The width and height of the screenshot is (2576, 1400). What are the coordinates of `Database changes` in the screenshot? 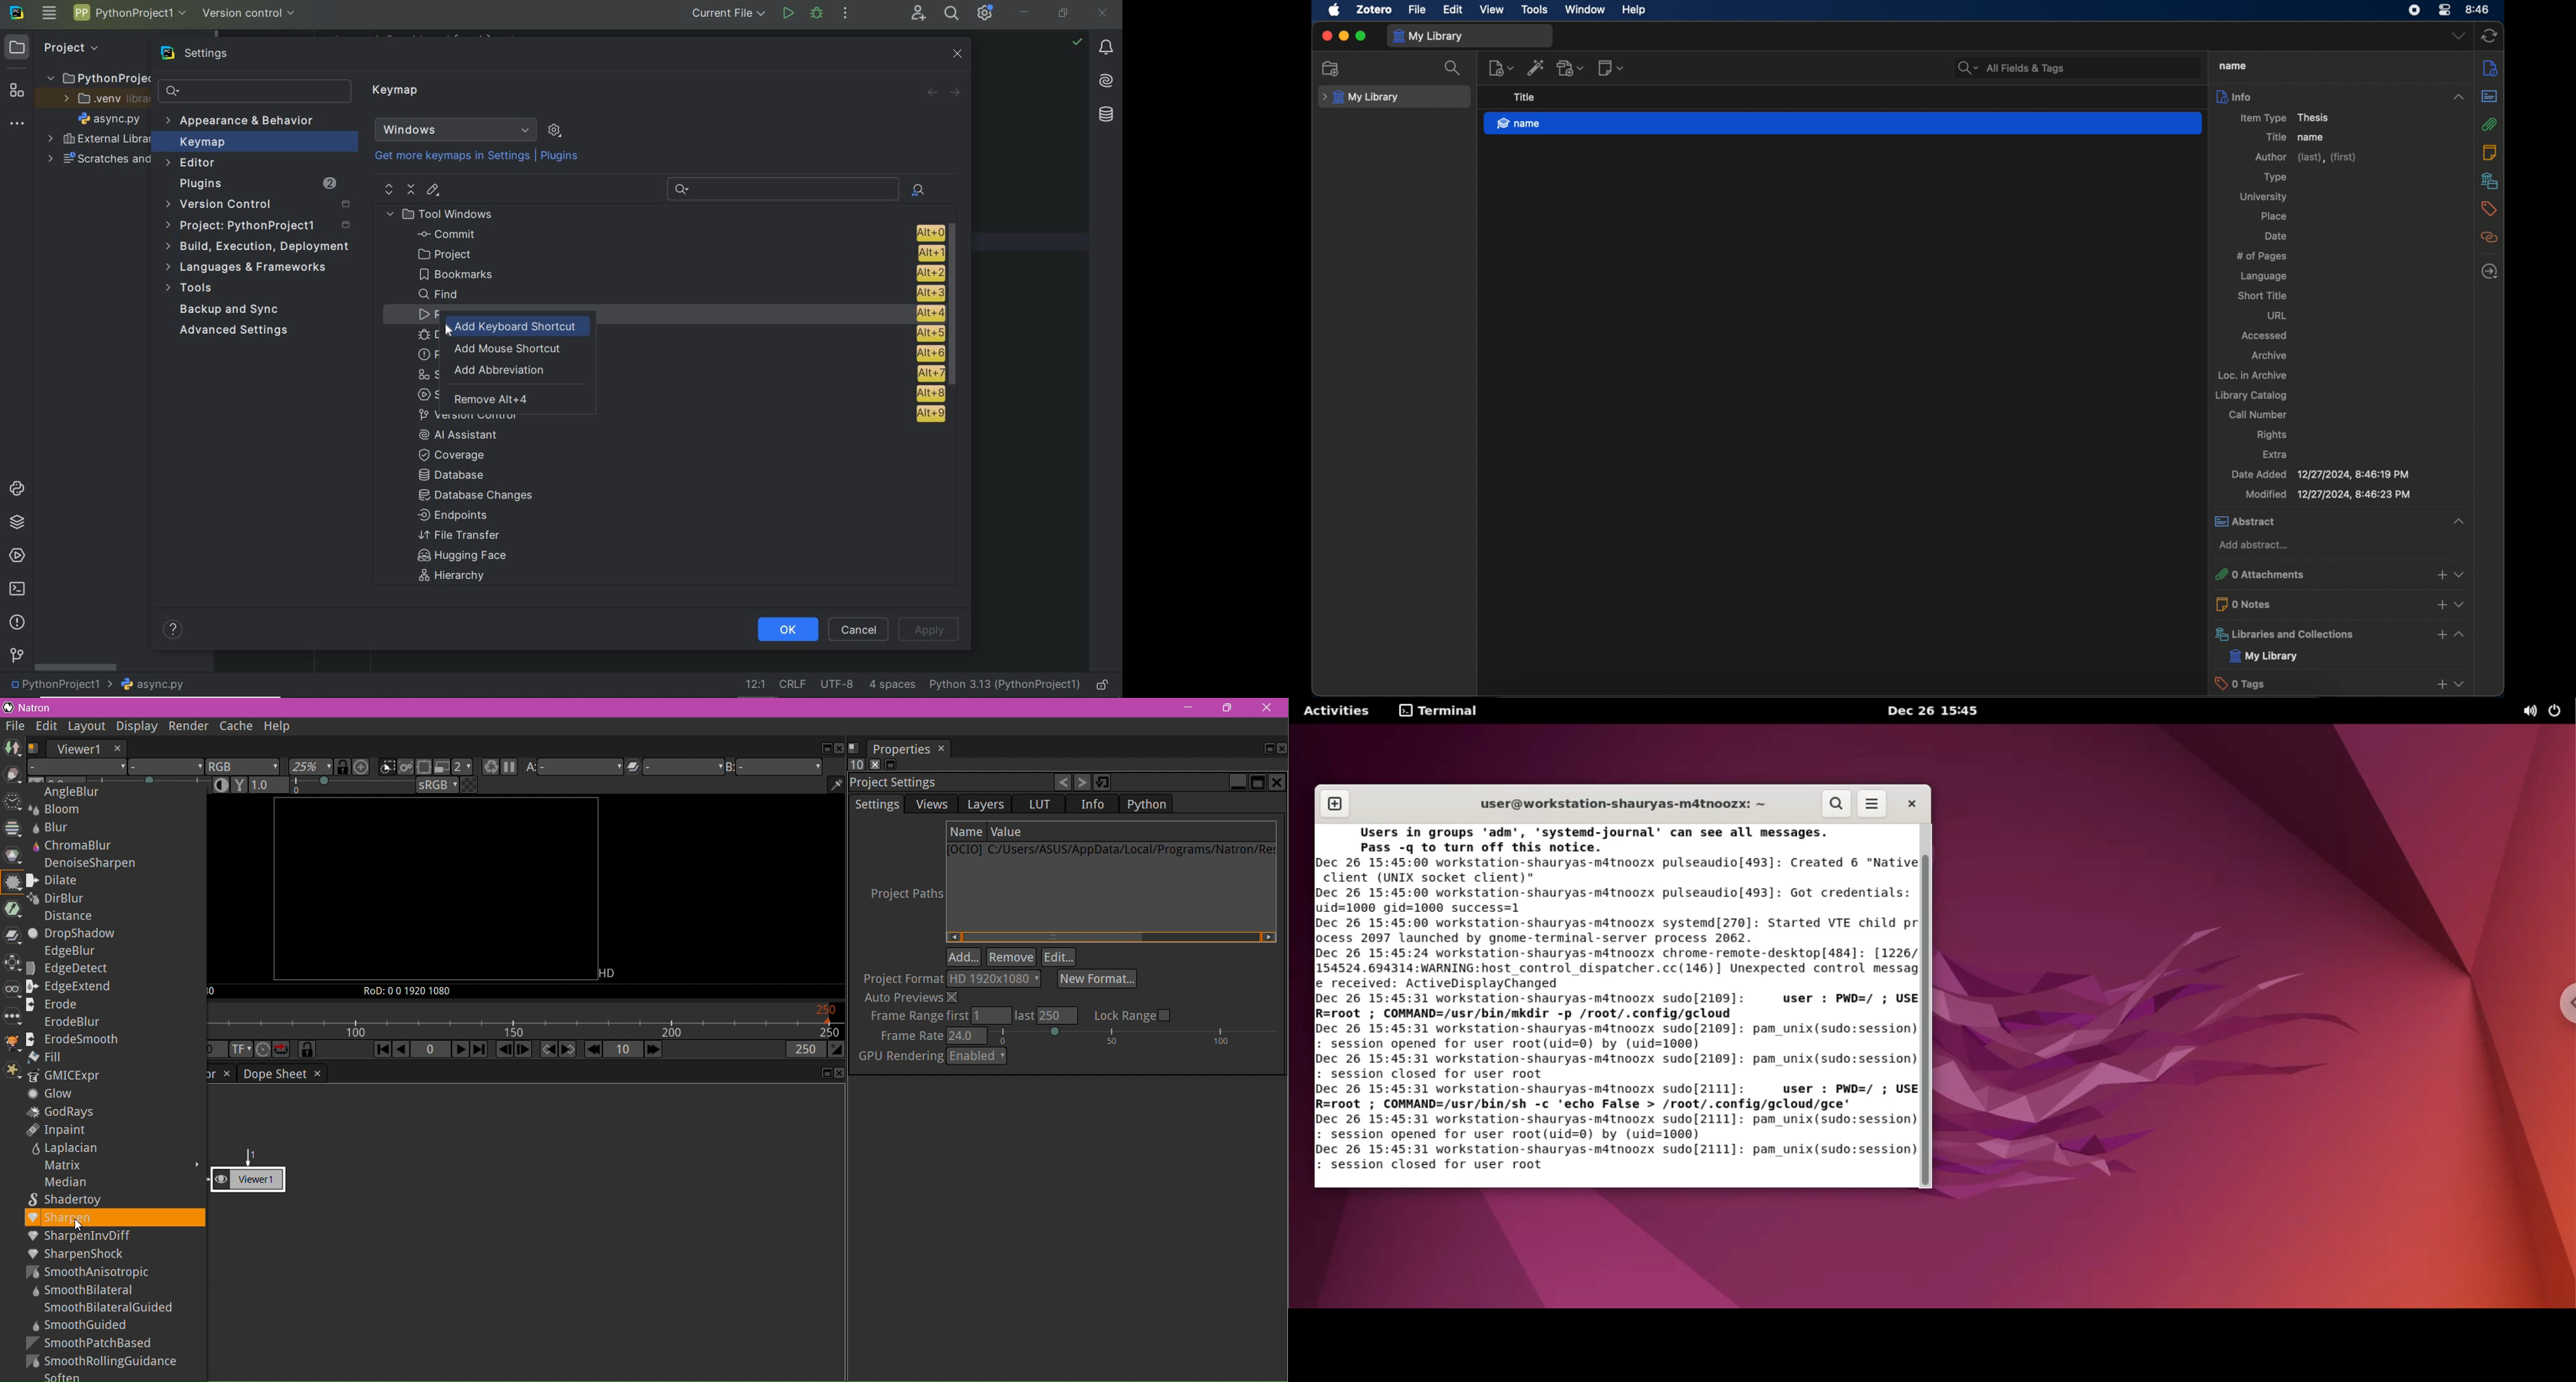 It's located at (477, 497).